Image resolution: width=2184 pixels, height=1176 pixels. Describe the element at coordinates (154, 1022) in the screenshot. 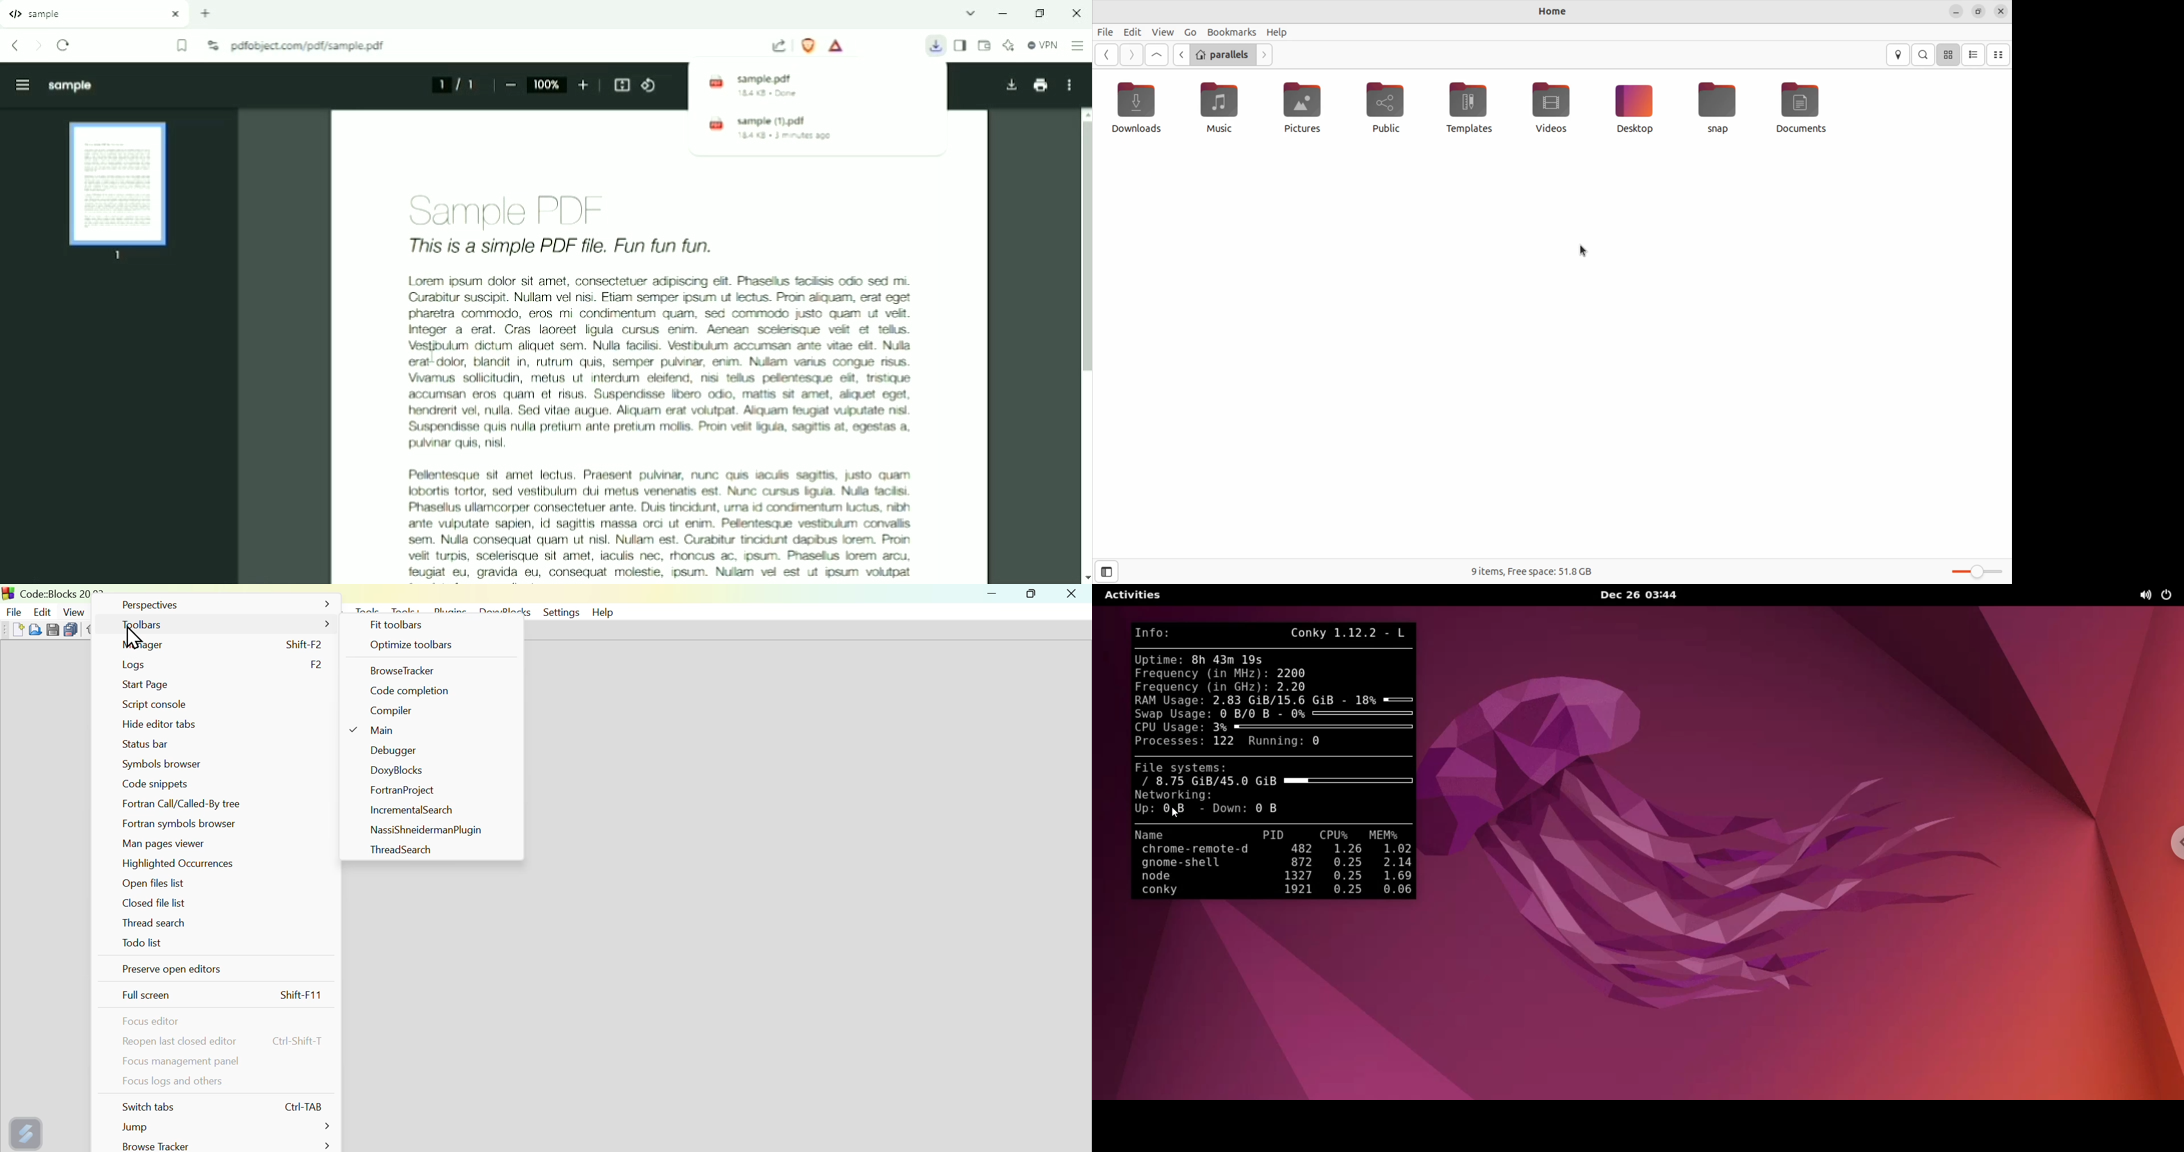

I see `Focus editor` at that location.